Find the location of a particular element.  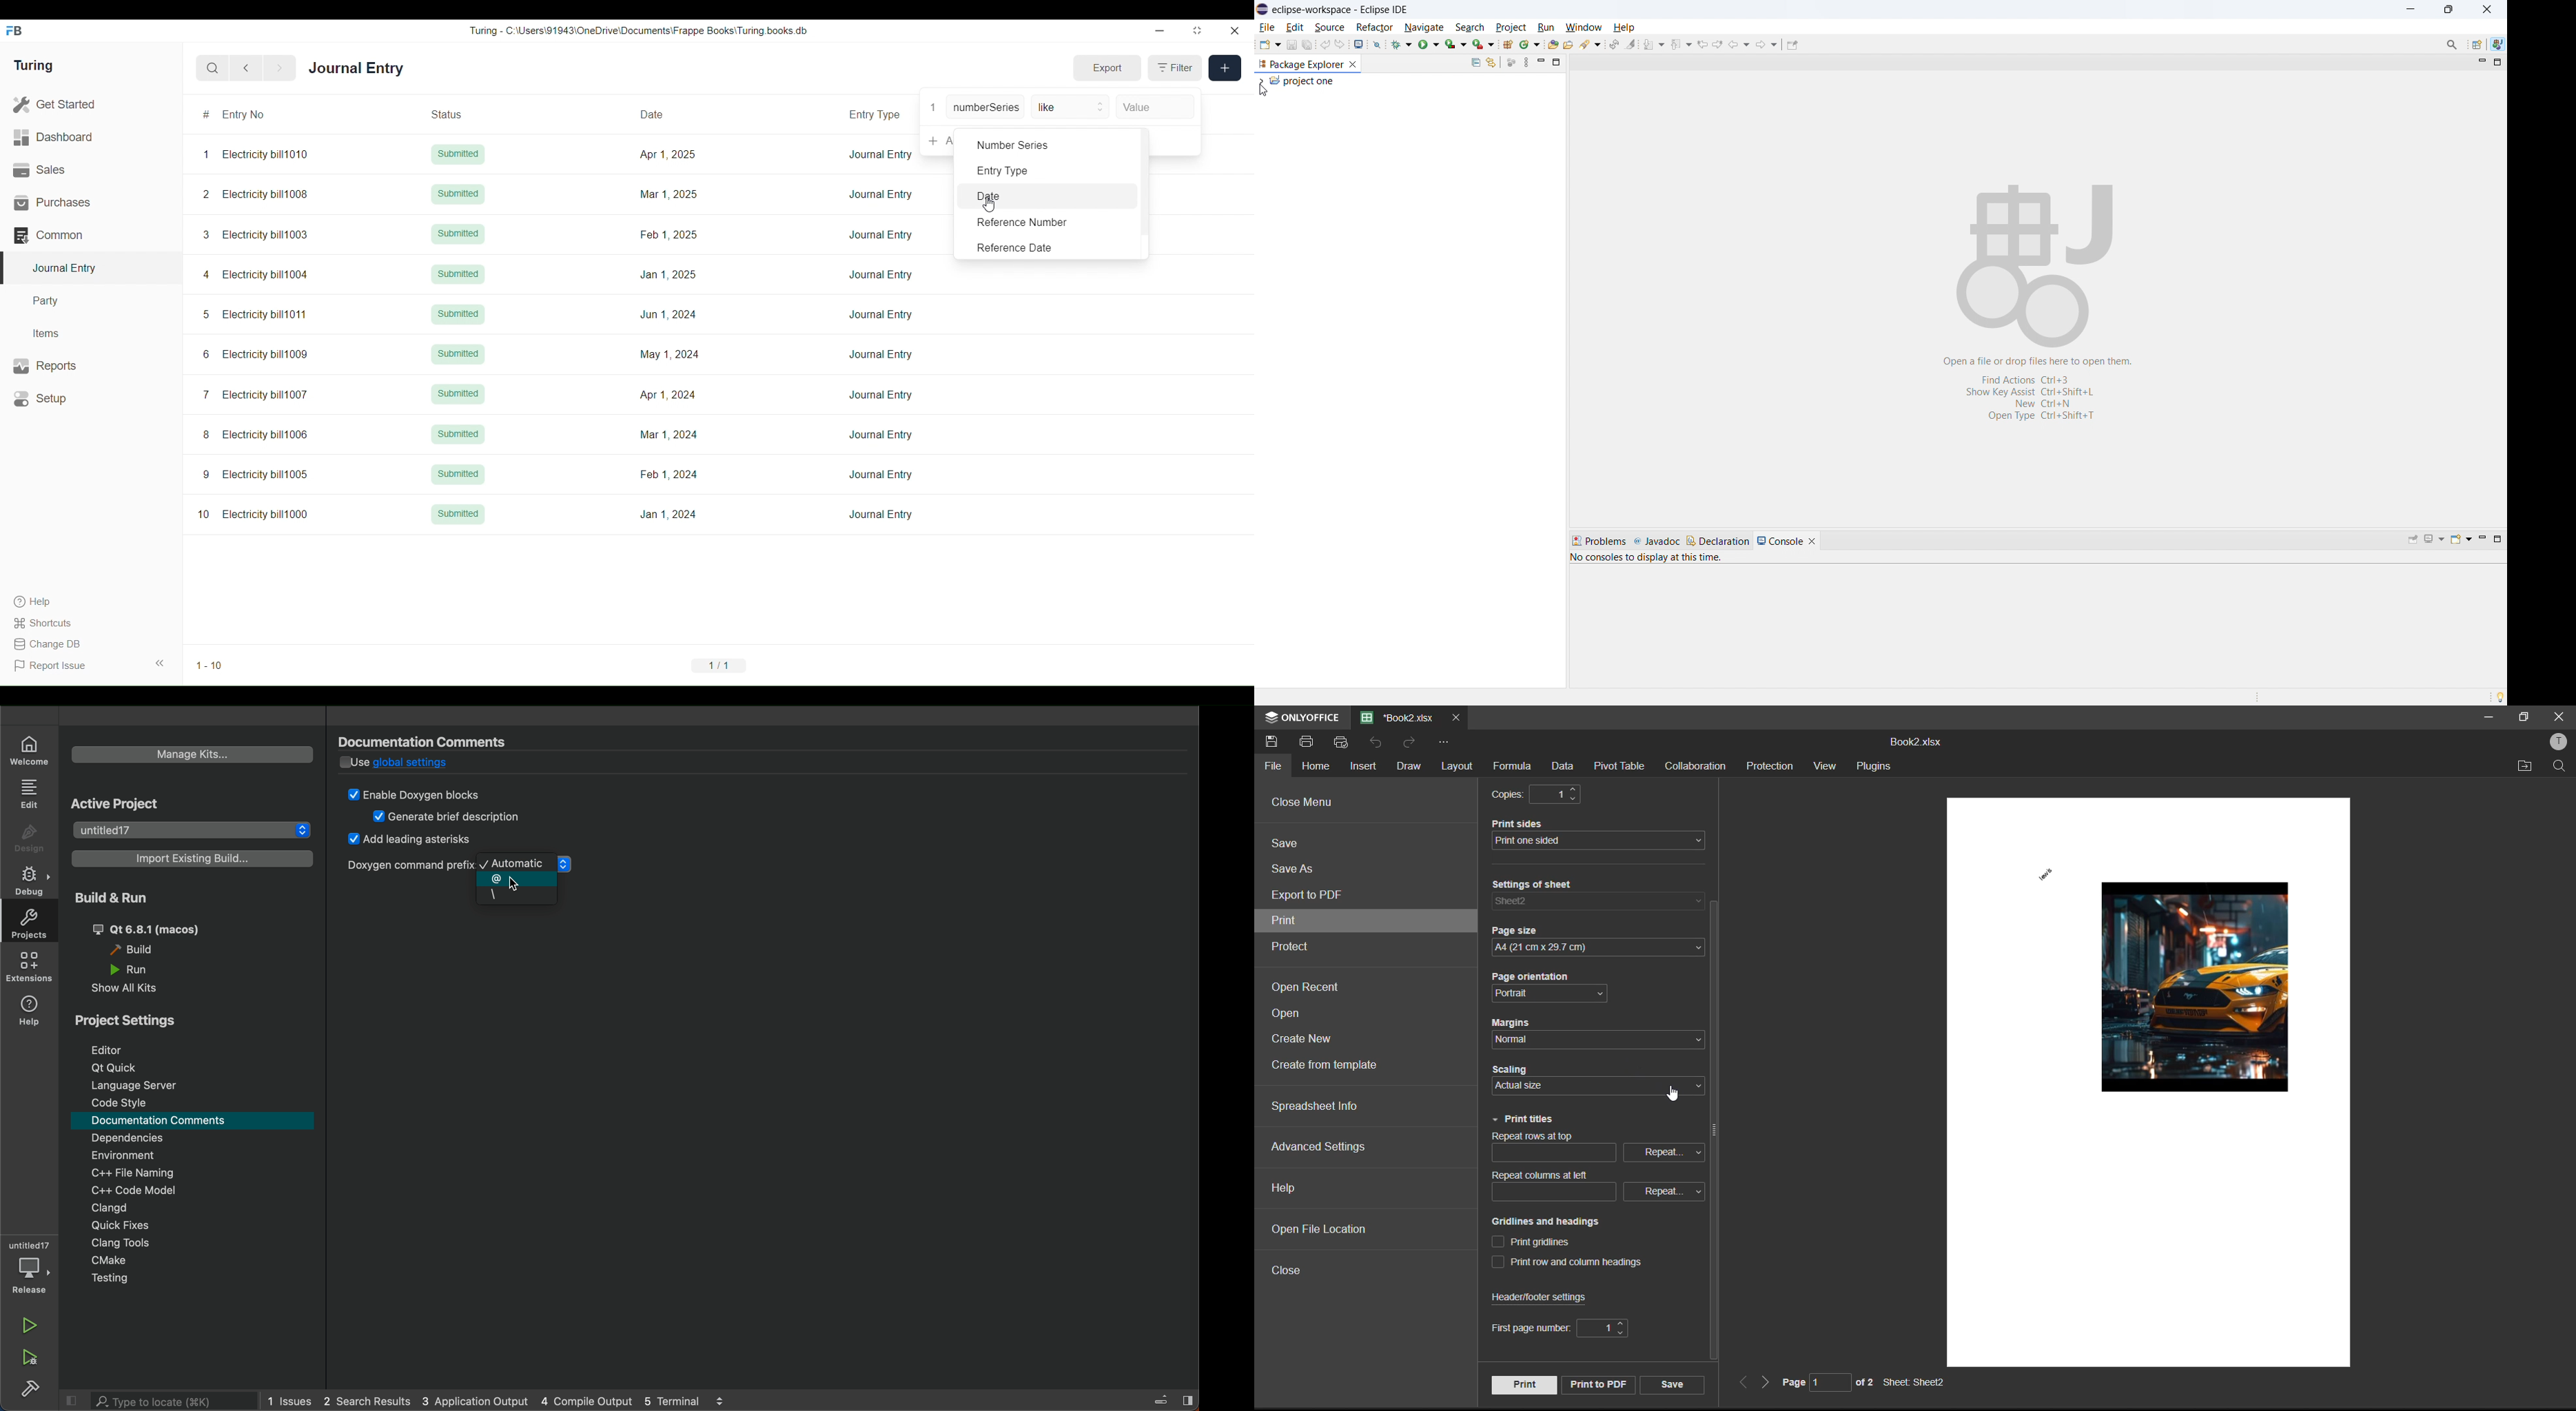

Reference Number is located at coordinates (1048, 222).